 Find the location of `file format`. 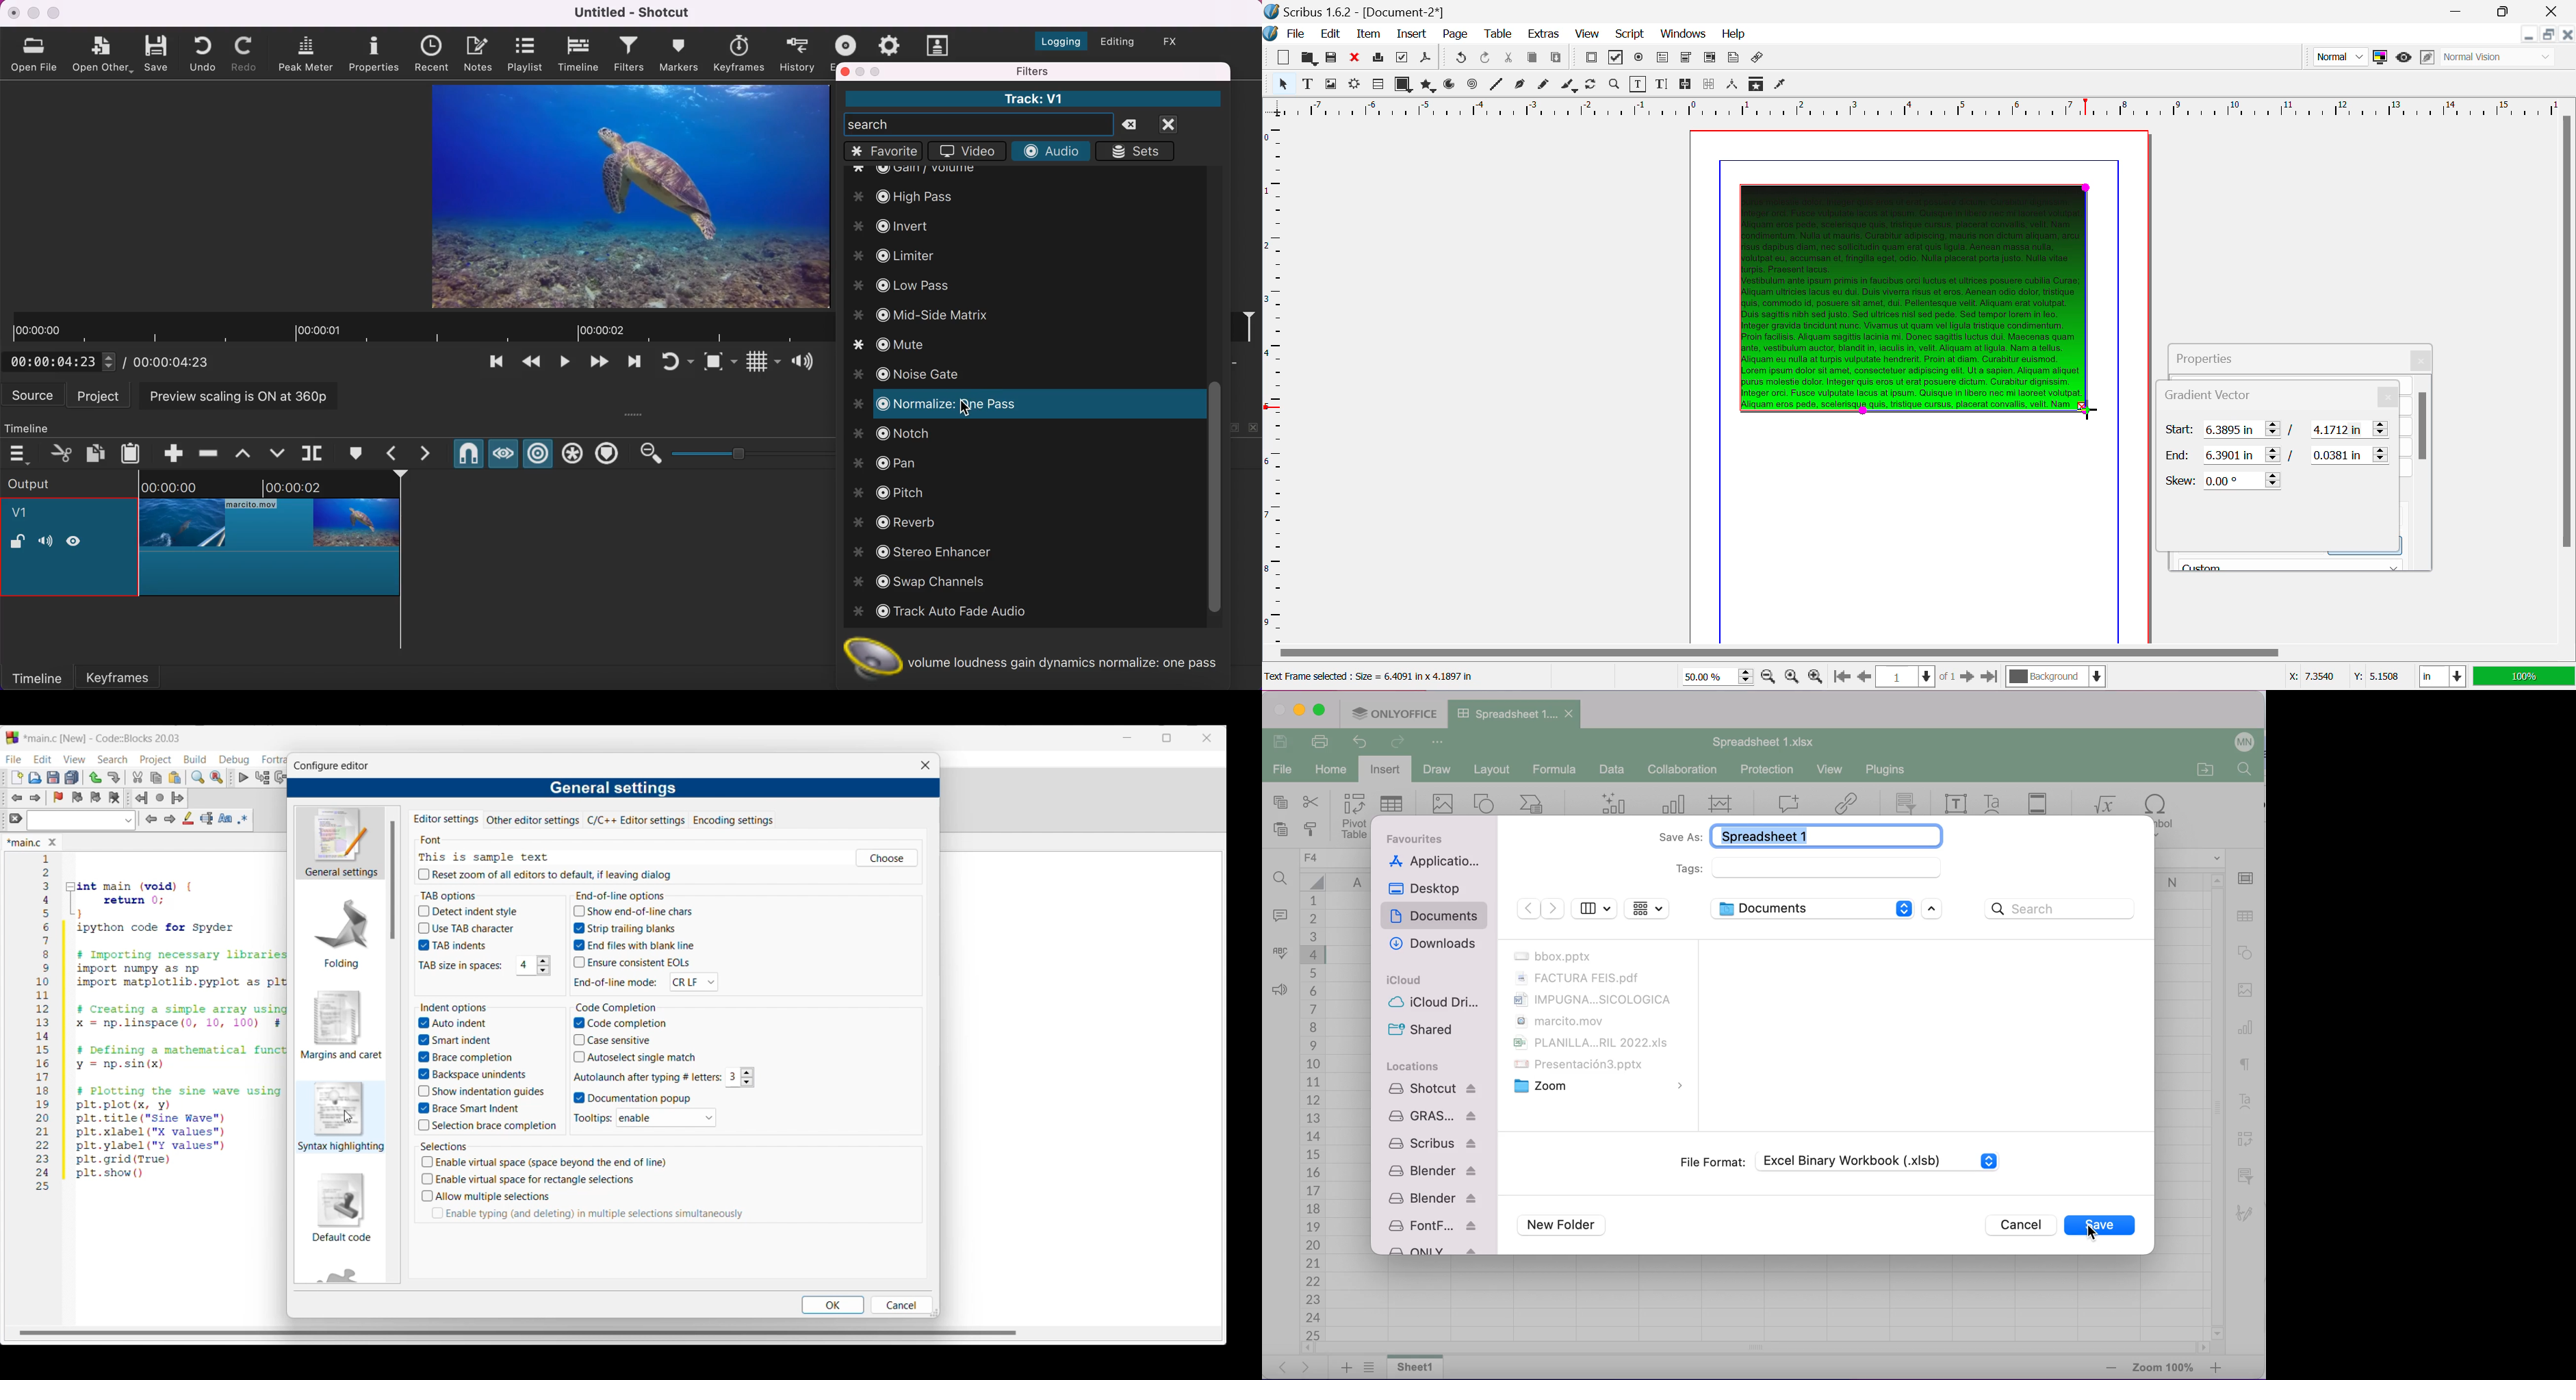

file format is located at coordinates (1711, 1162).